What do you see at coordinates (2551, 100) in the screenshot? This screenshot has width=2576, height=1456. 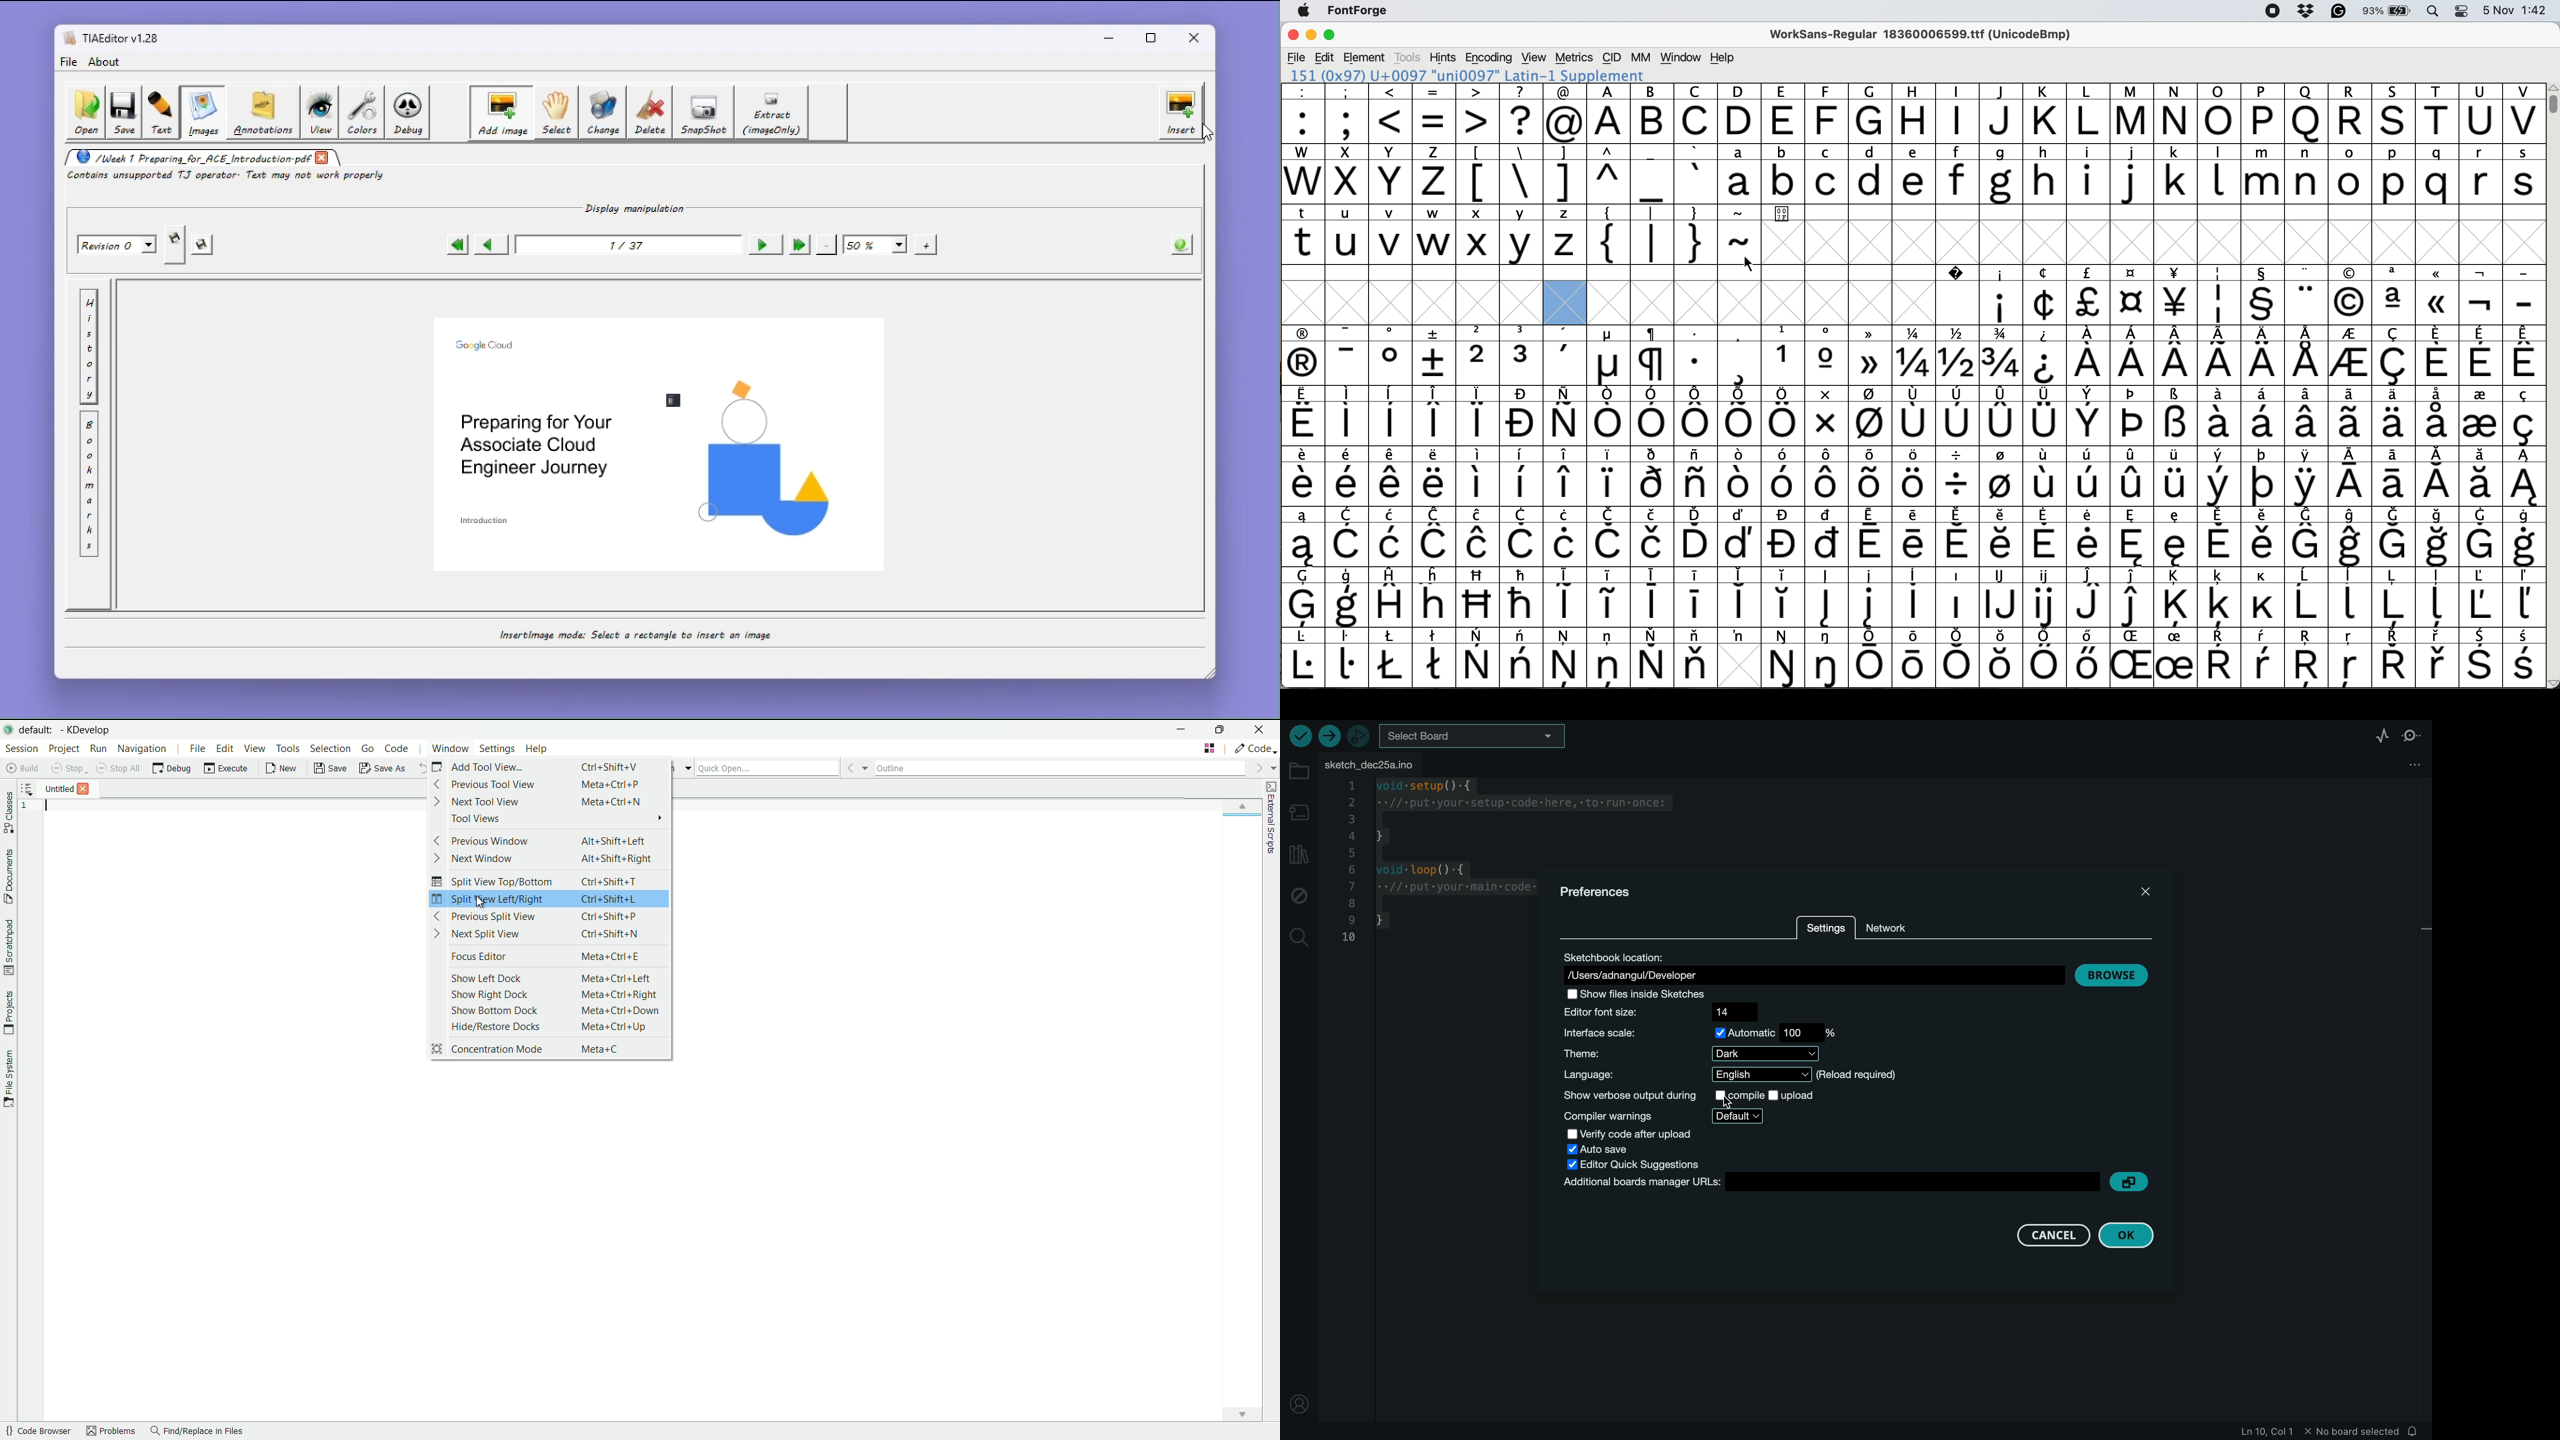 I see `vertical scroll bar` at bounding box center [2551, 100].